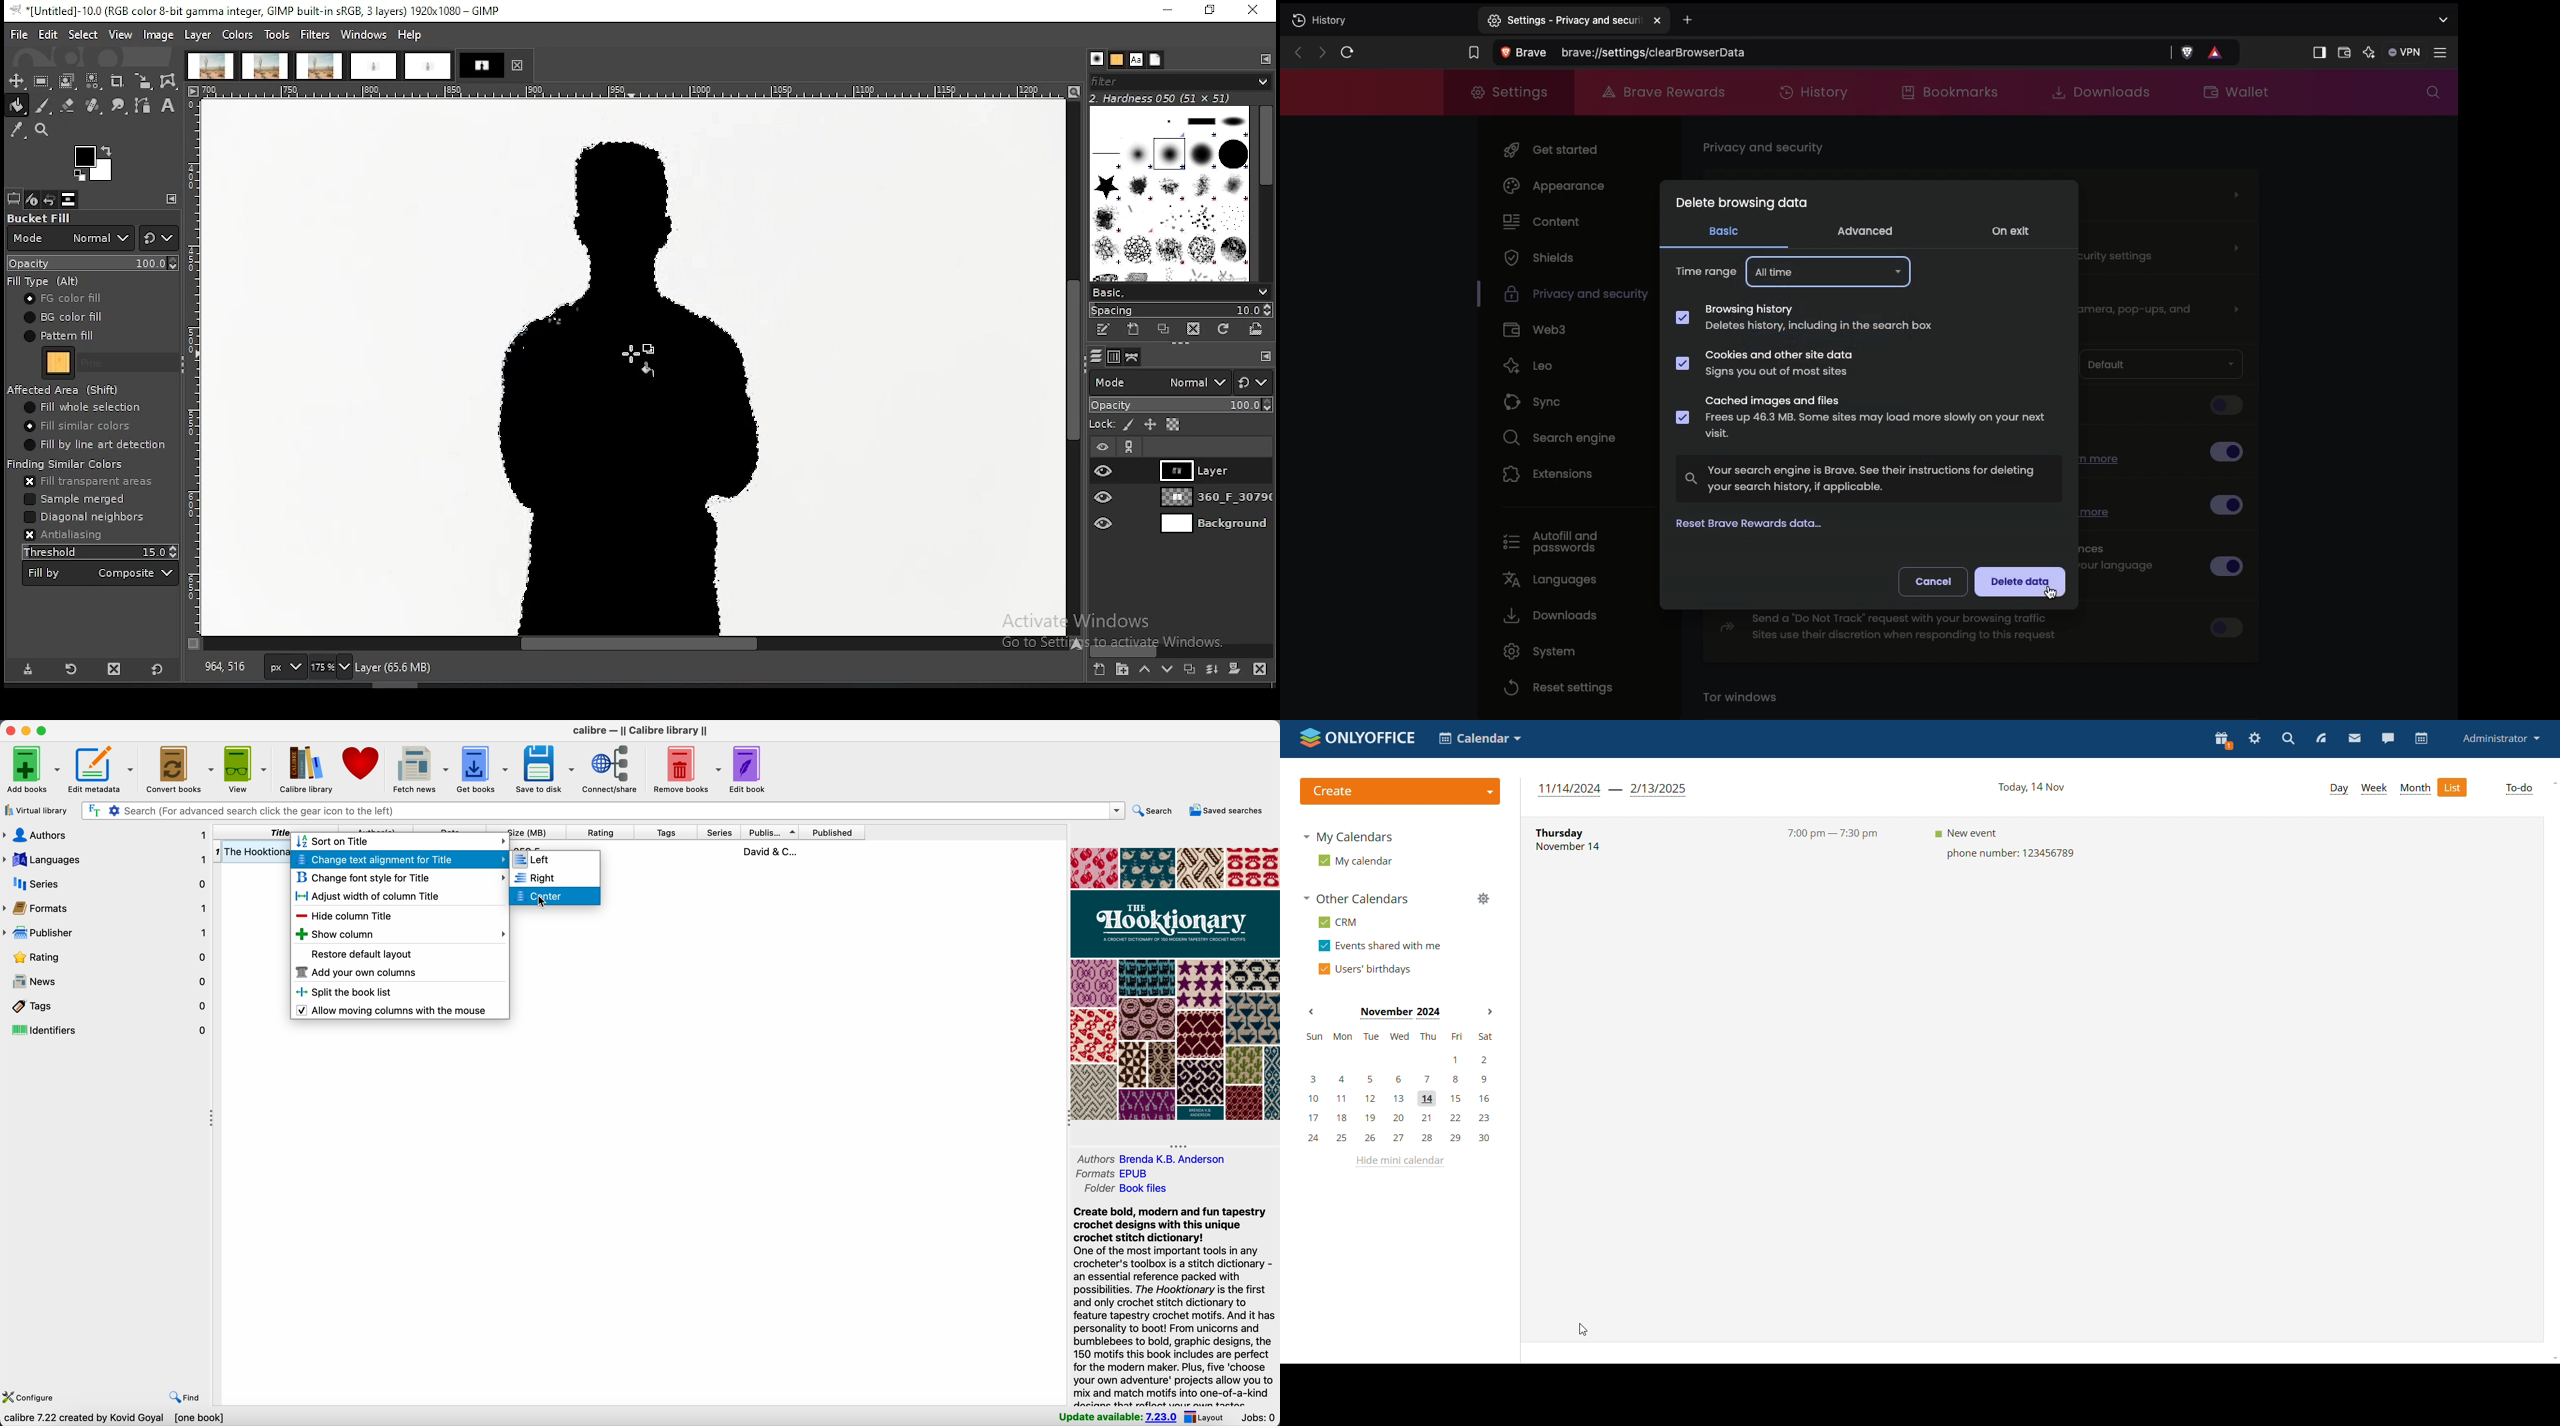 Image resolution: width=2576 pixels, height=1428 pixels. I want to click on The Hooktiona, so click(251, 851).